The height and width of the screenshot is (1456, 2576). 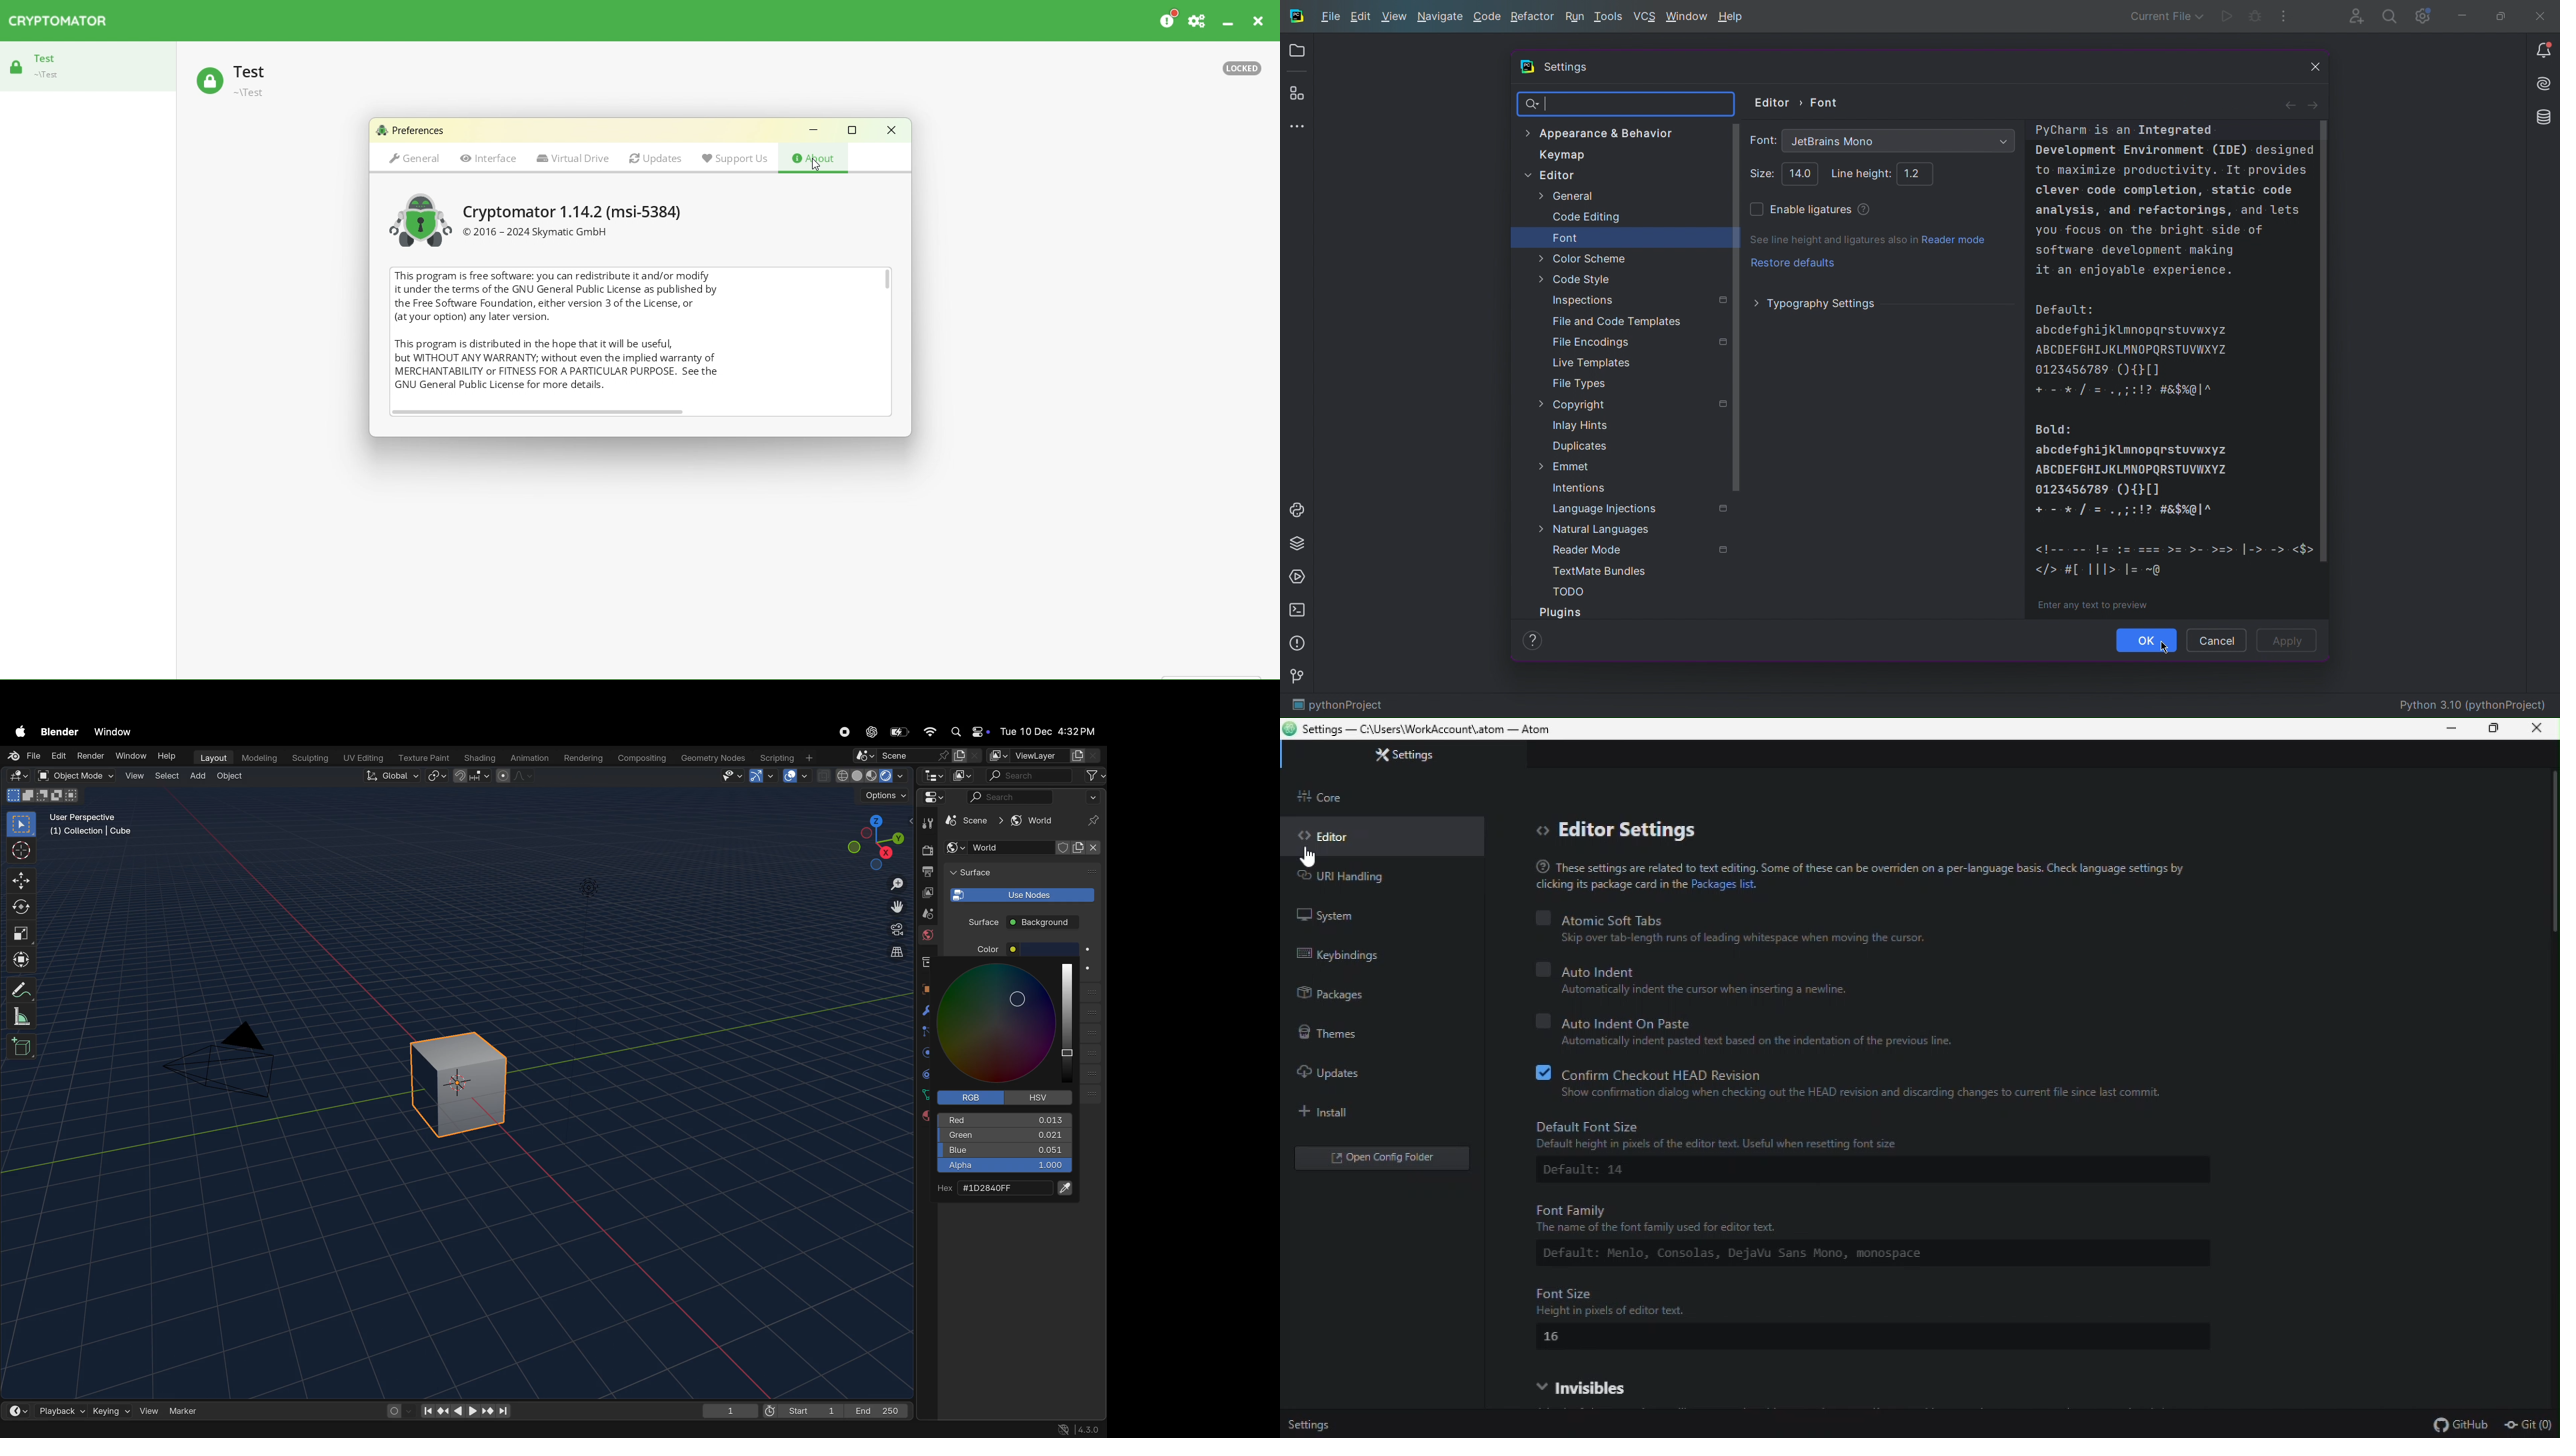 What do you see at coordinates (1866, 209) in the screenshot?
I see `Help` at bounding box center [1866, 209].